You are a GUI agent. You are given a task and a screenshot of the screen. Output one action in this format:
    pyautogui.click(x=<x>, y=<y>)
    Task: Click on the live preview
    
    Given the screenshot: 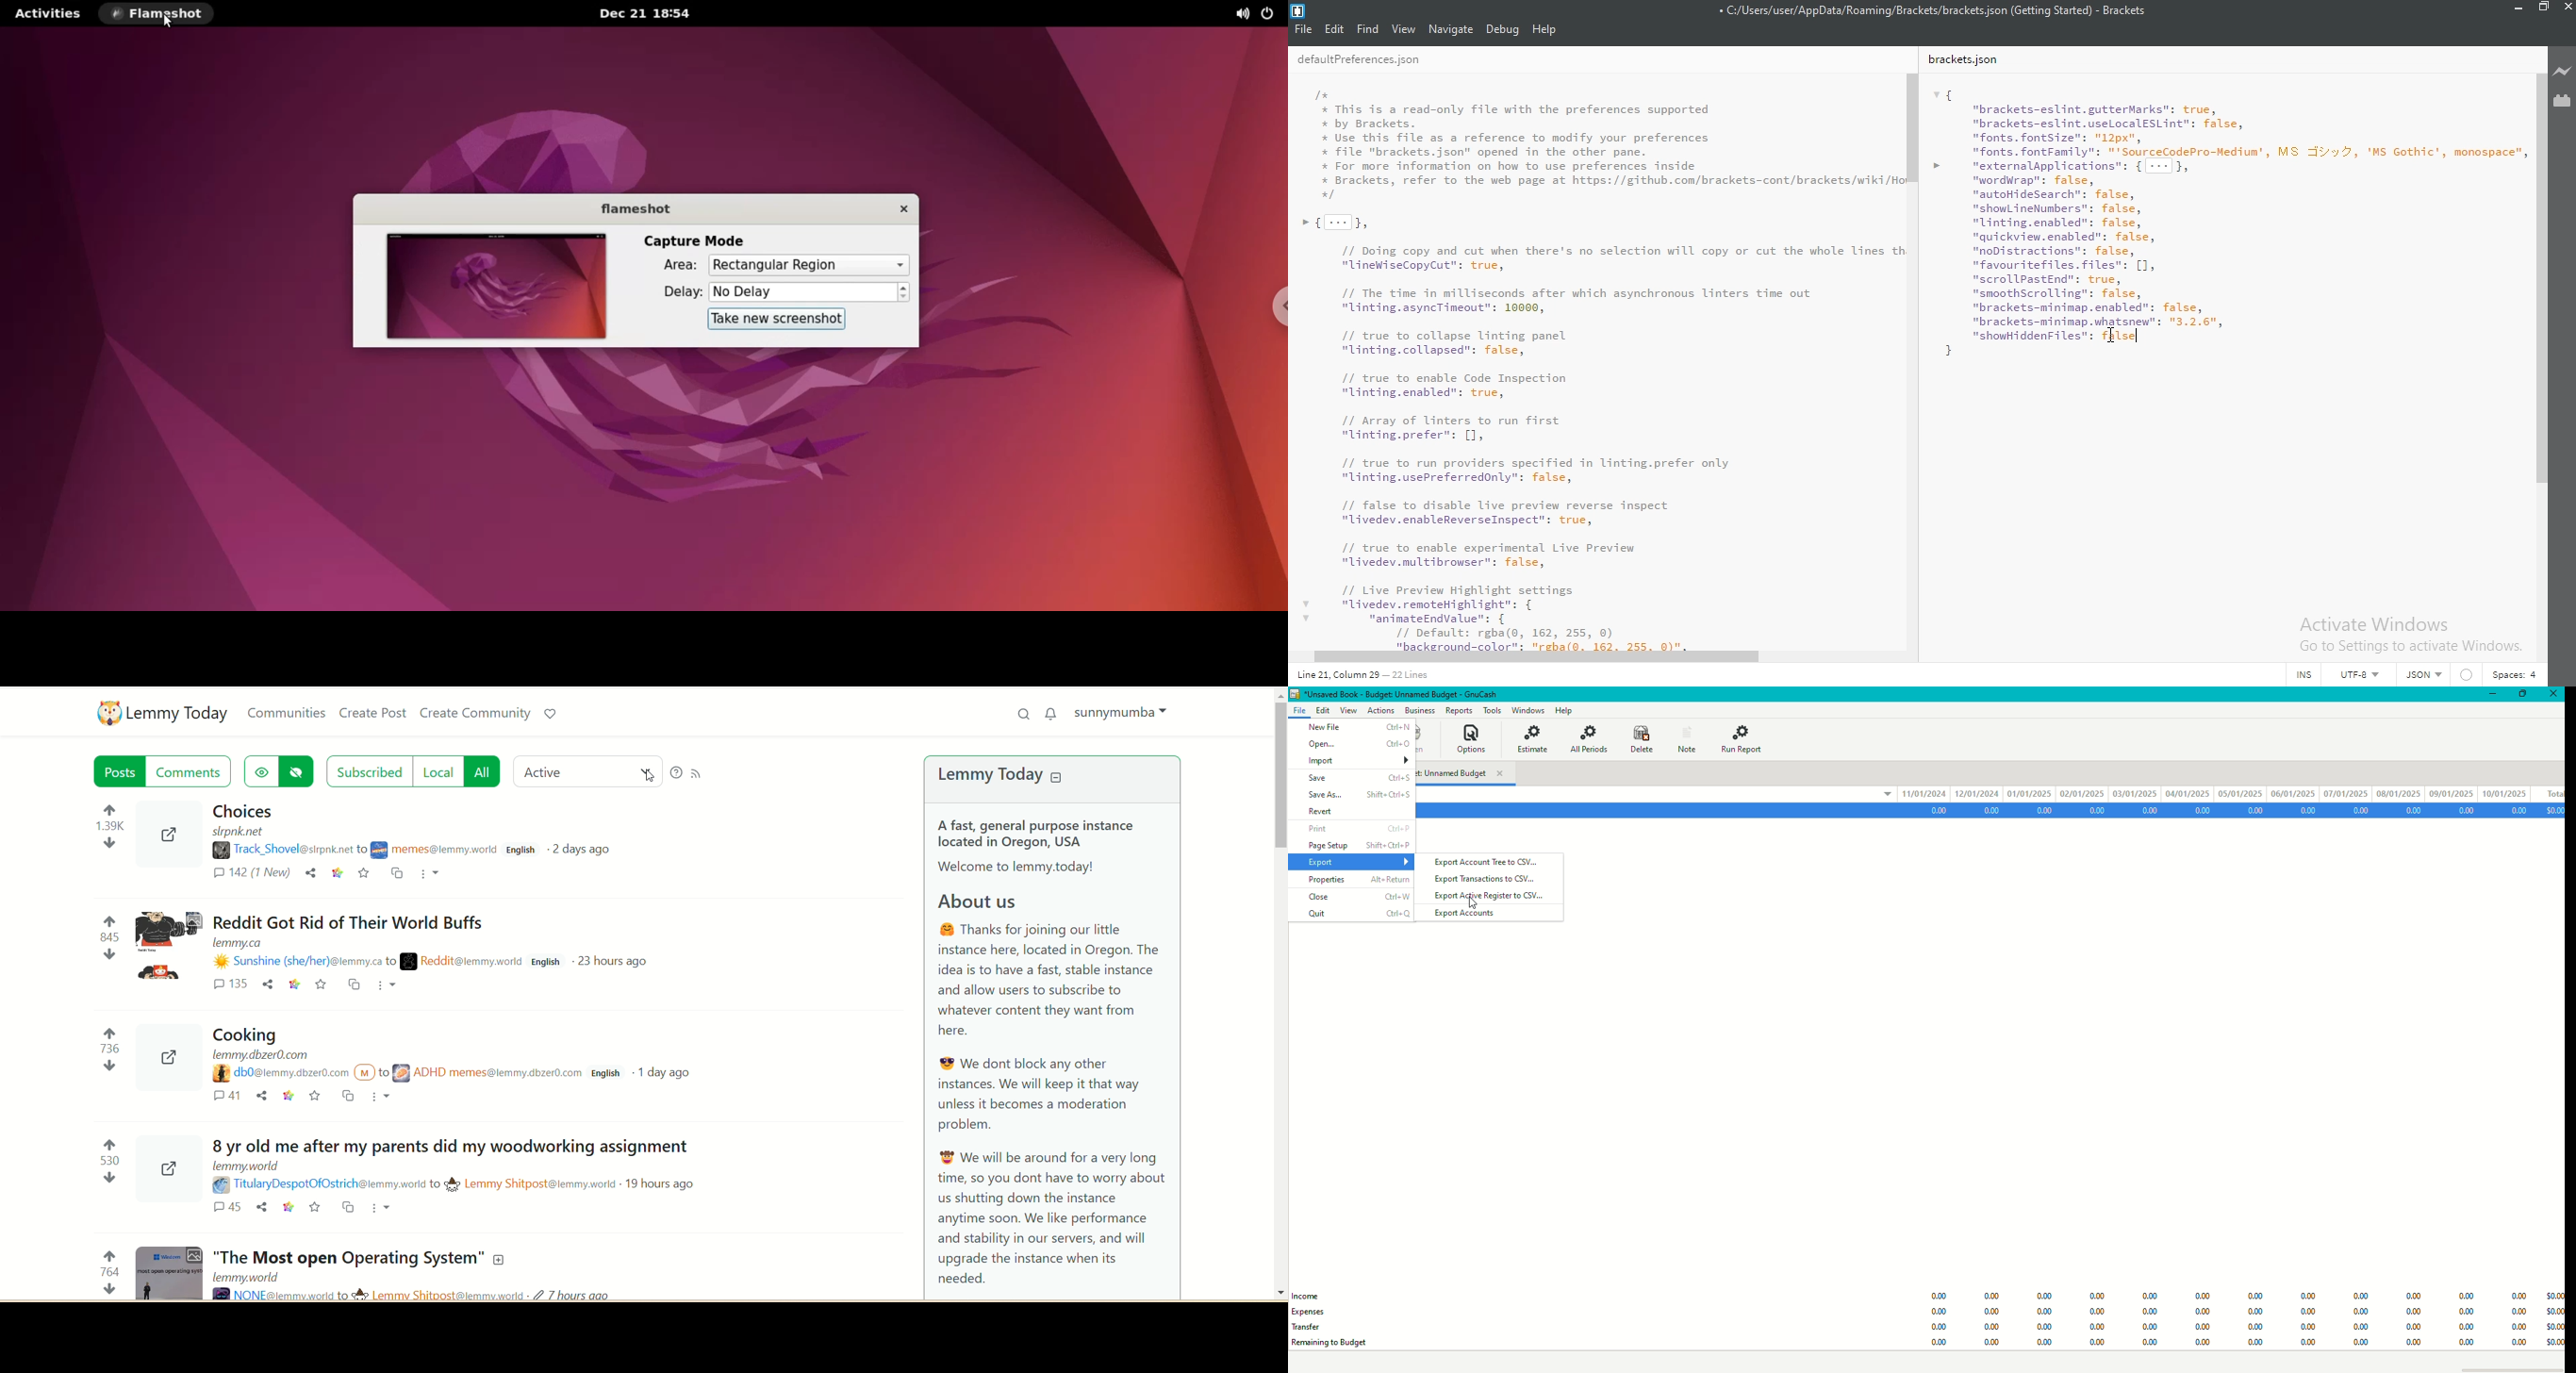 What is the action you would take?
    pyautogui.click(x=2562, y=72)
    